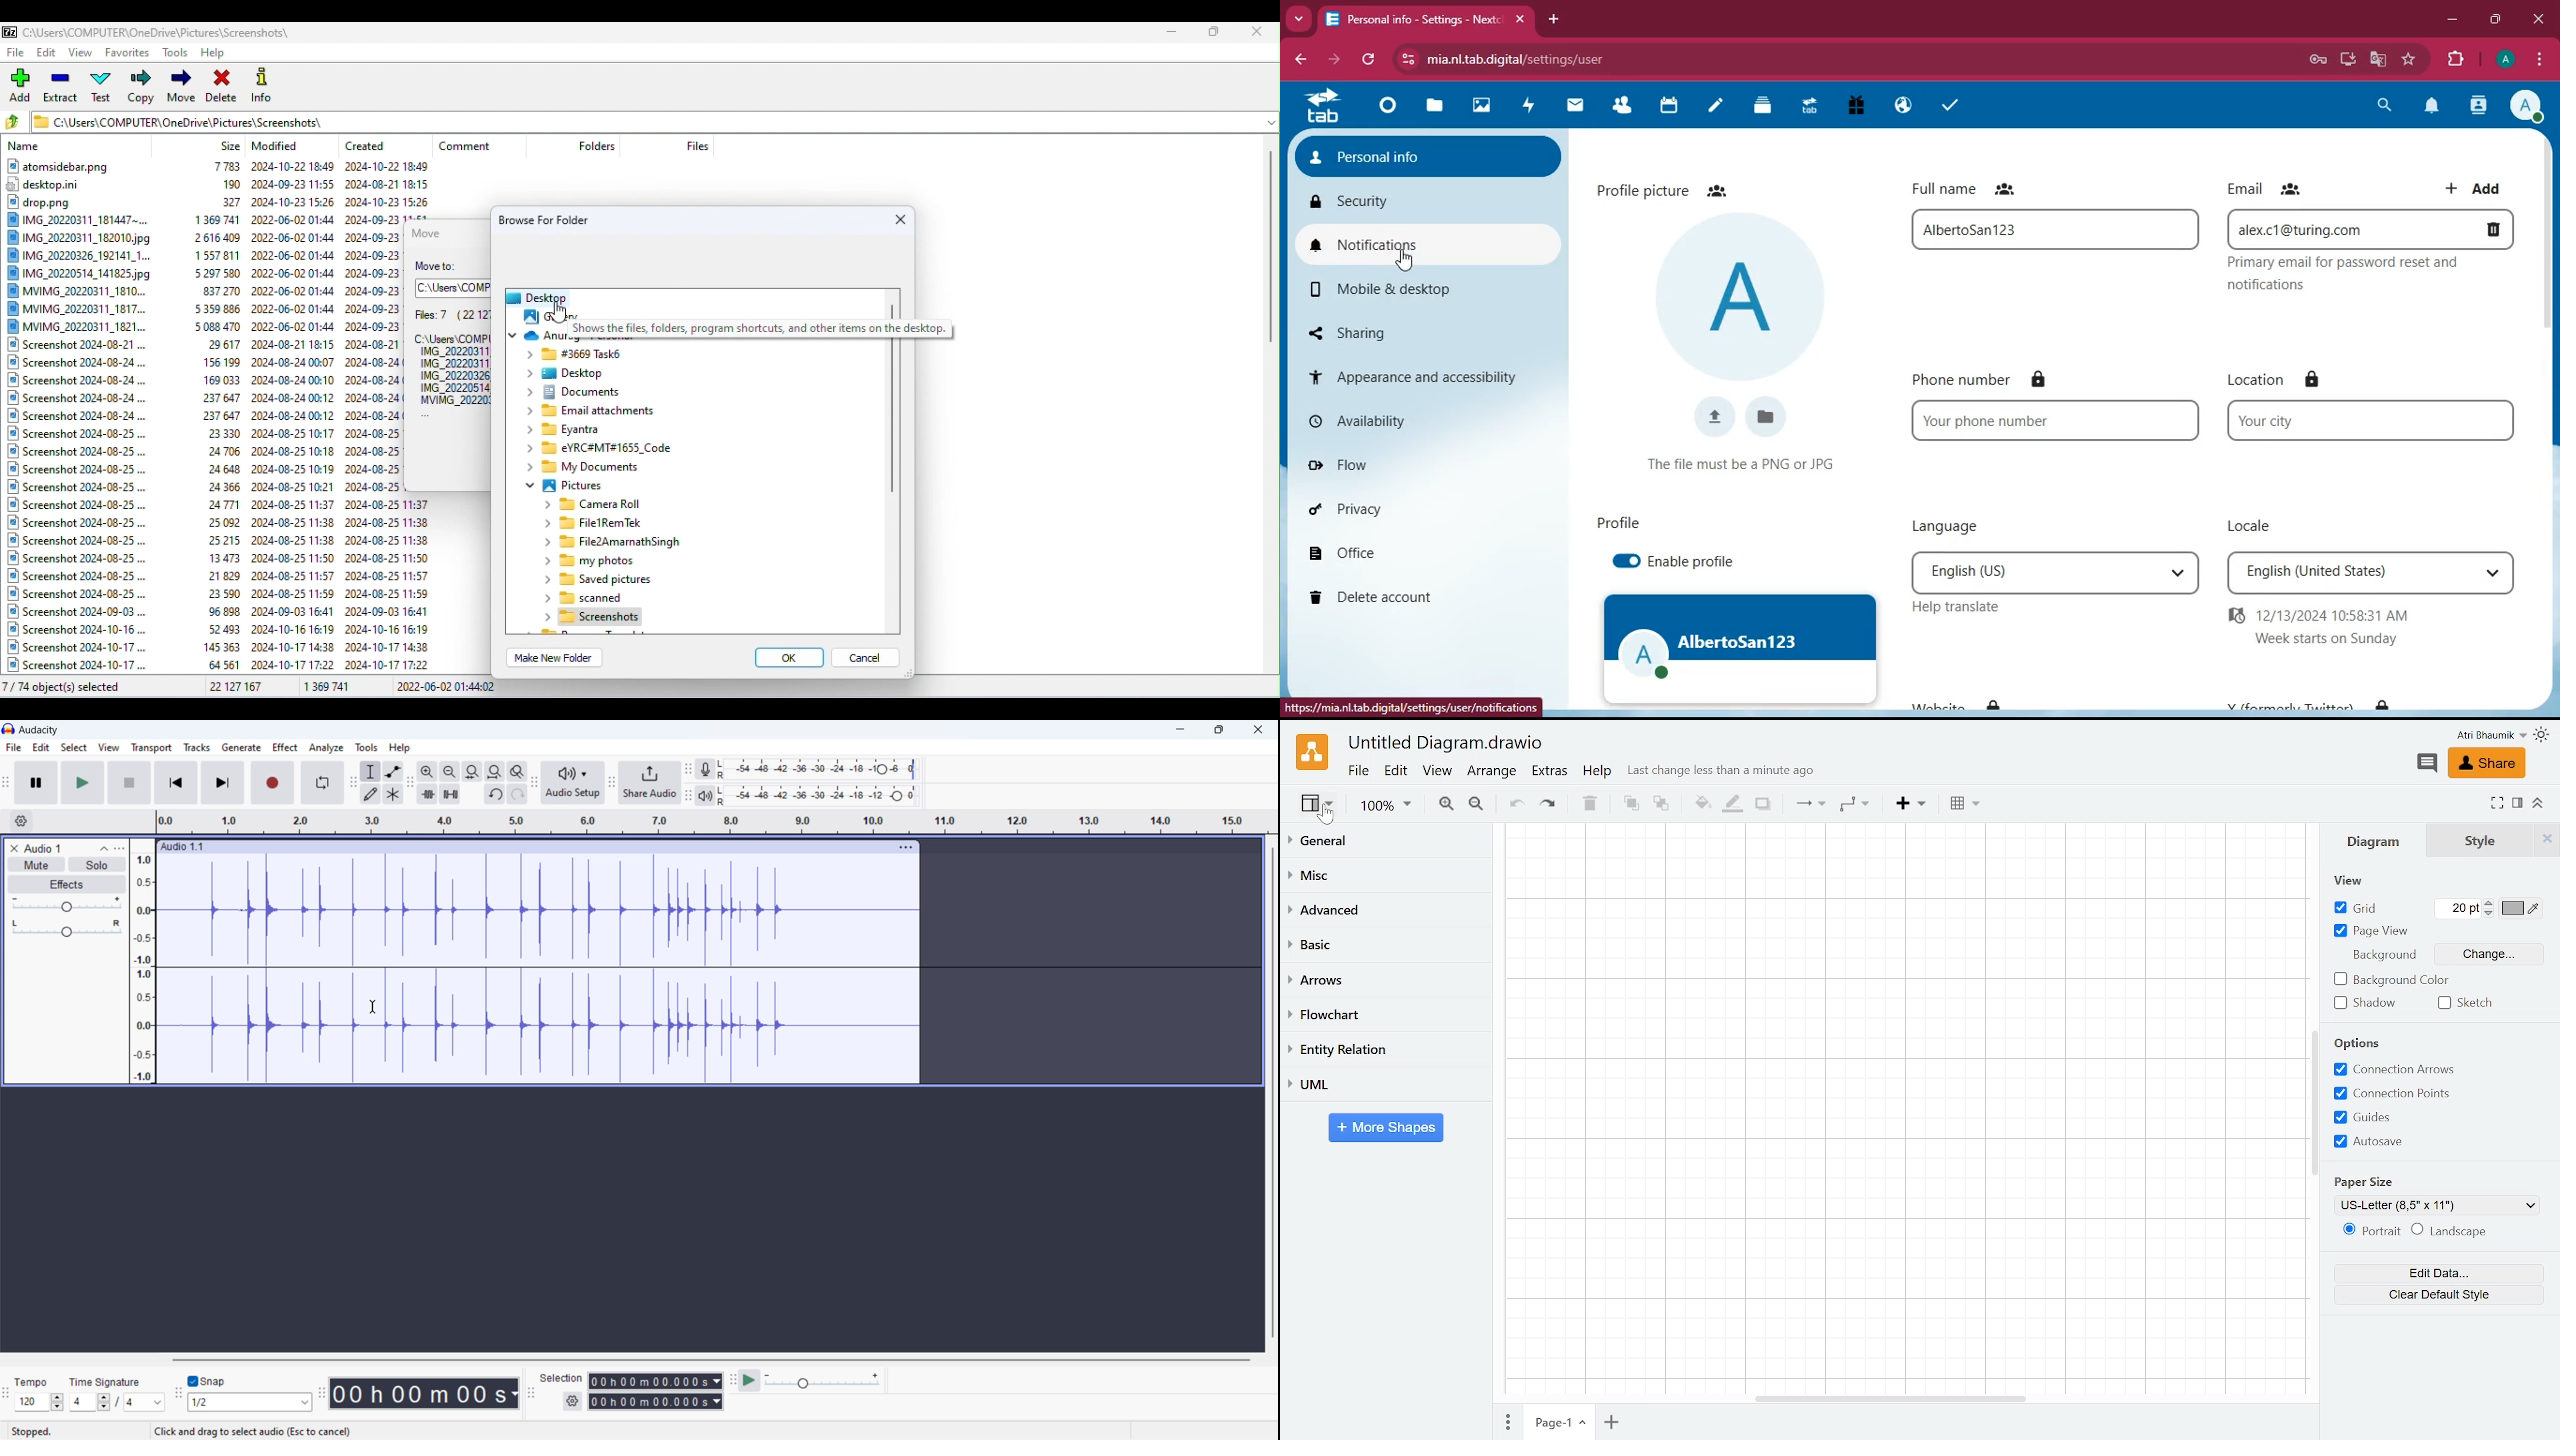 This screenshot has height=1456, width=2576. What do you see at coordinates (67, 928) in the screenshot?
I see `pan: center` at bounding box center [67, 928].